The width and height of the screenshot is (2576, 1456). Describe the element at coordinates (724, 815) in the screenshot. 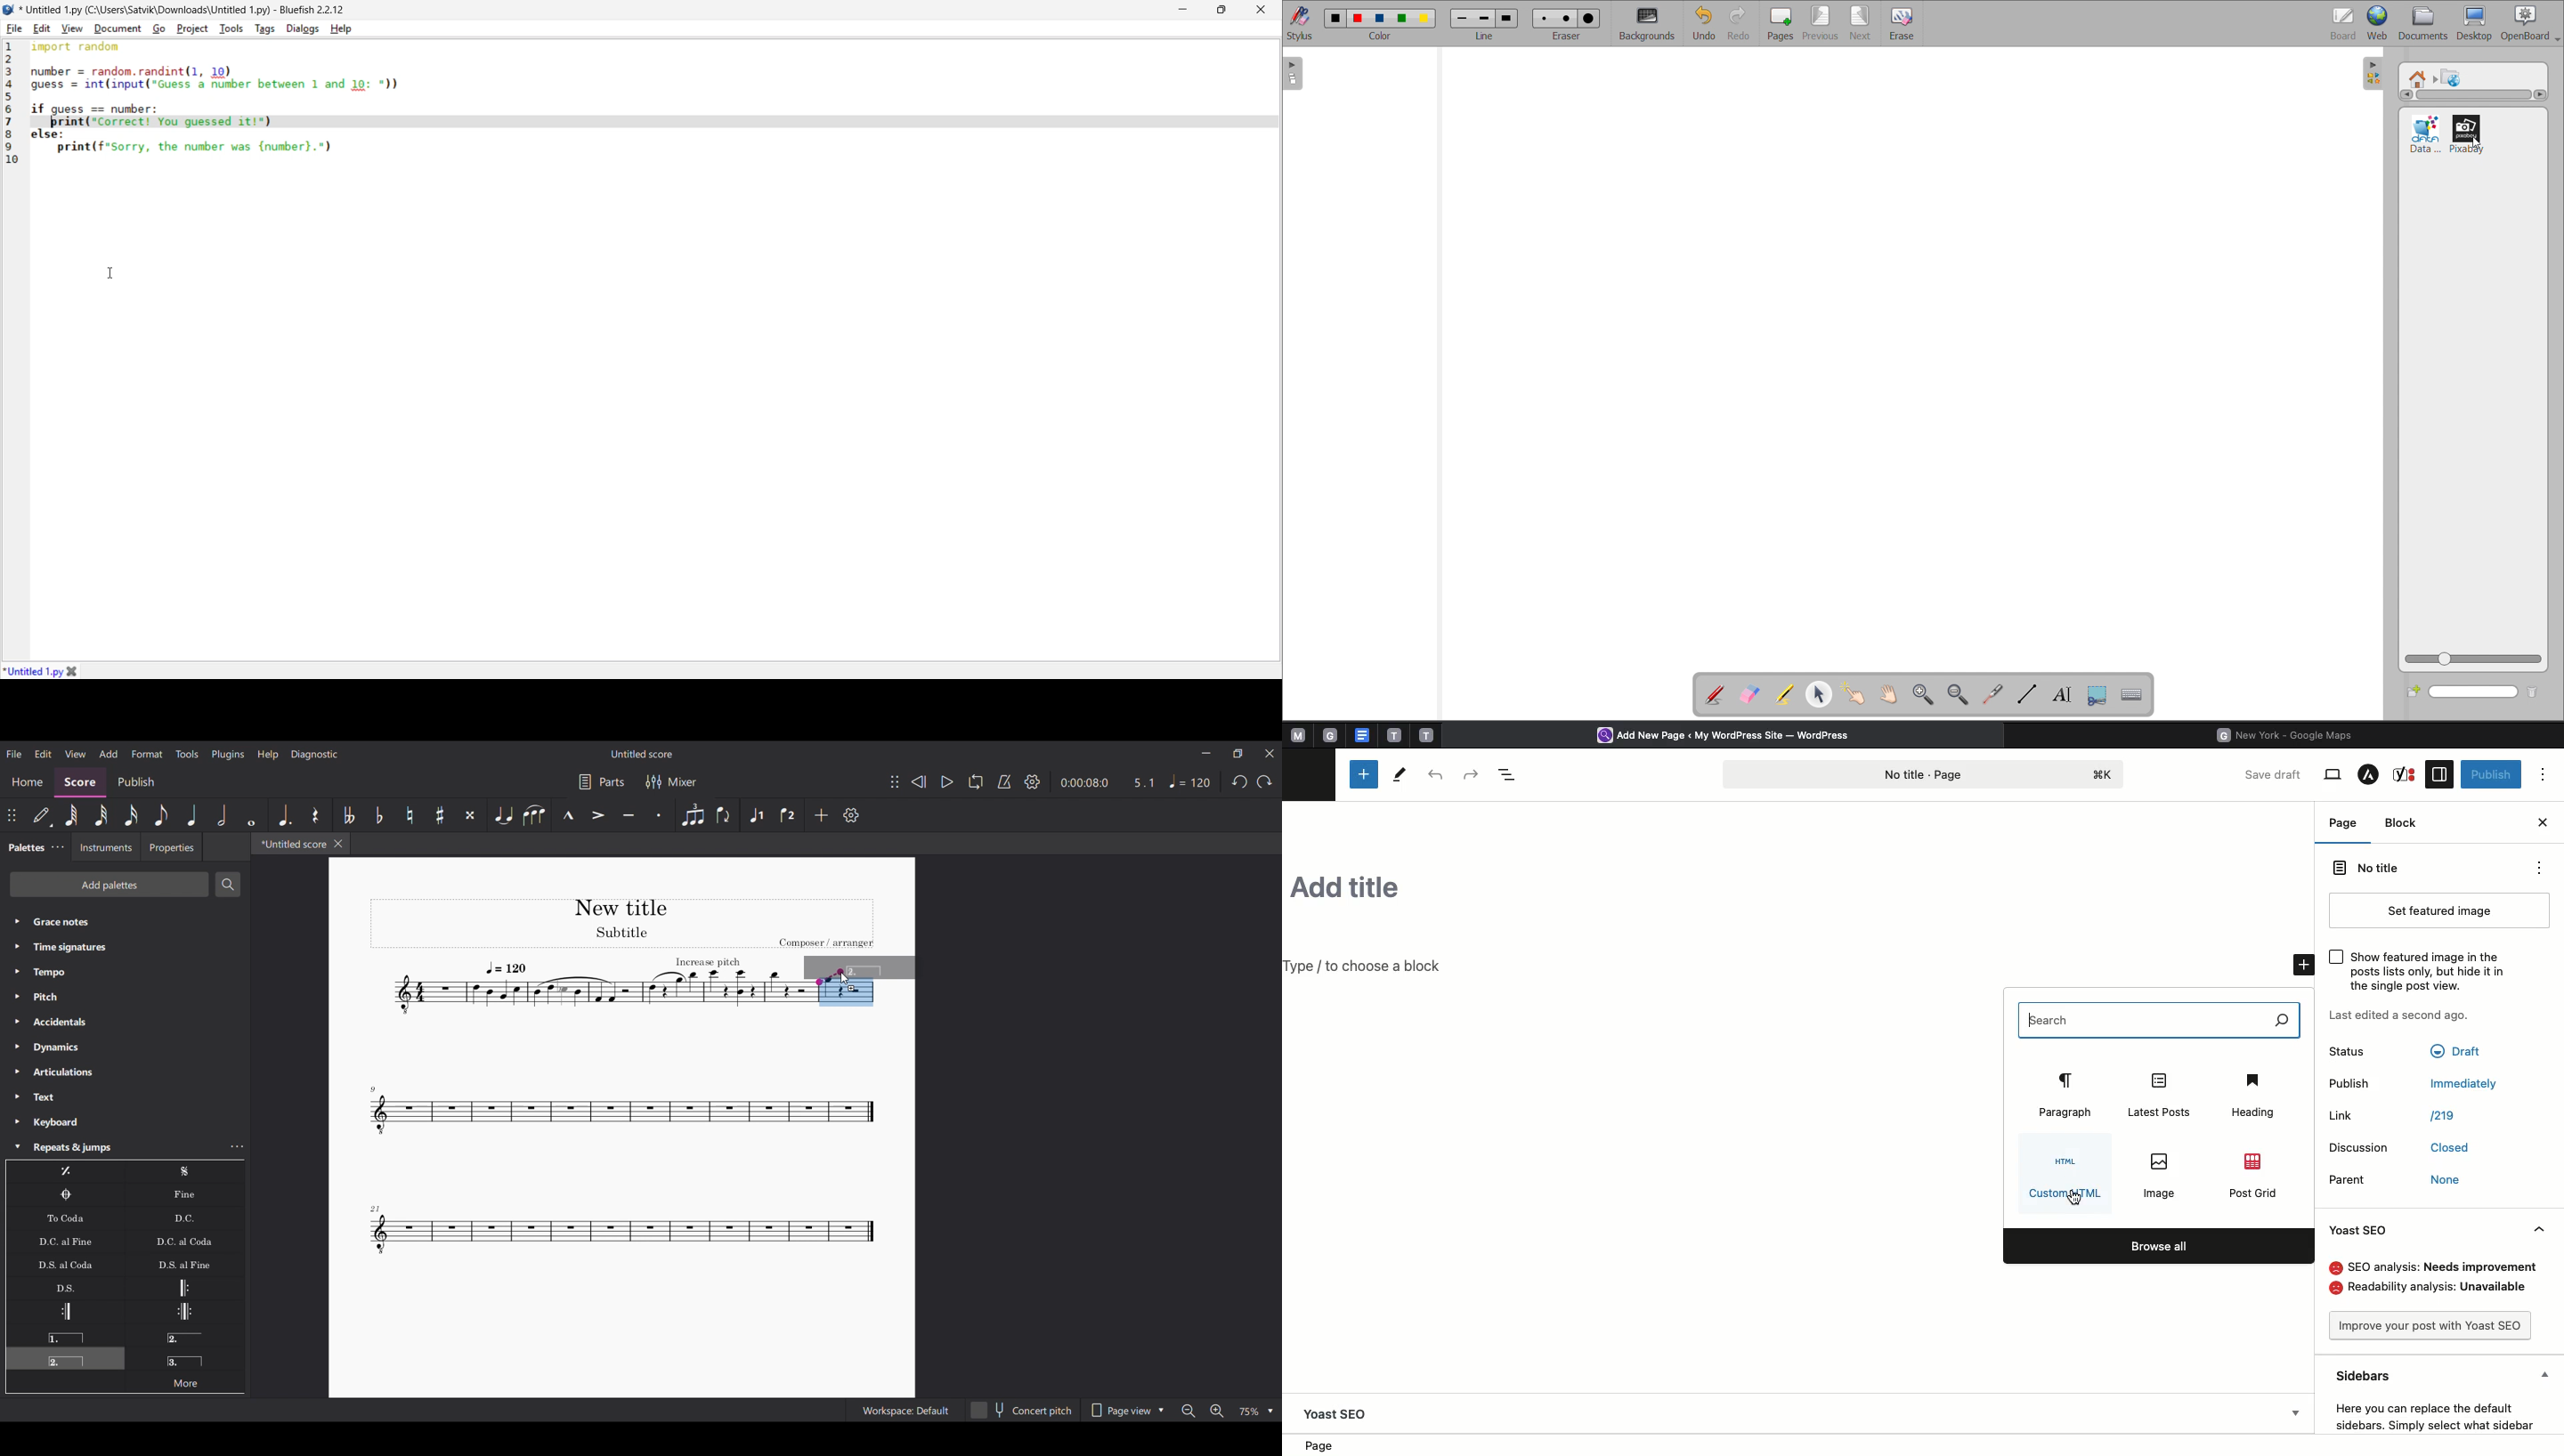

I see `Flip direction` at that location.